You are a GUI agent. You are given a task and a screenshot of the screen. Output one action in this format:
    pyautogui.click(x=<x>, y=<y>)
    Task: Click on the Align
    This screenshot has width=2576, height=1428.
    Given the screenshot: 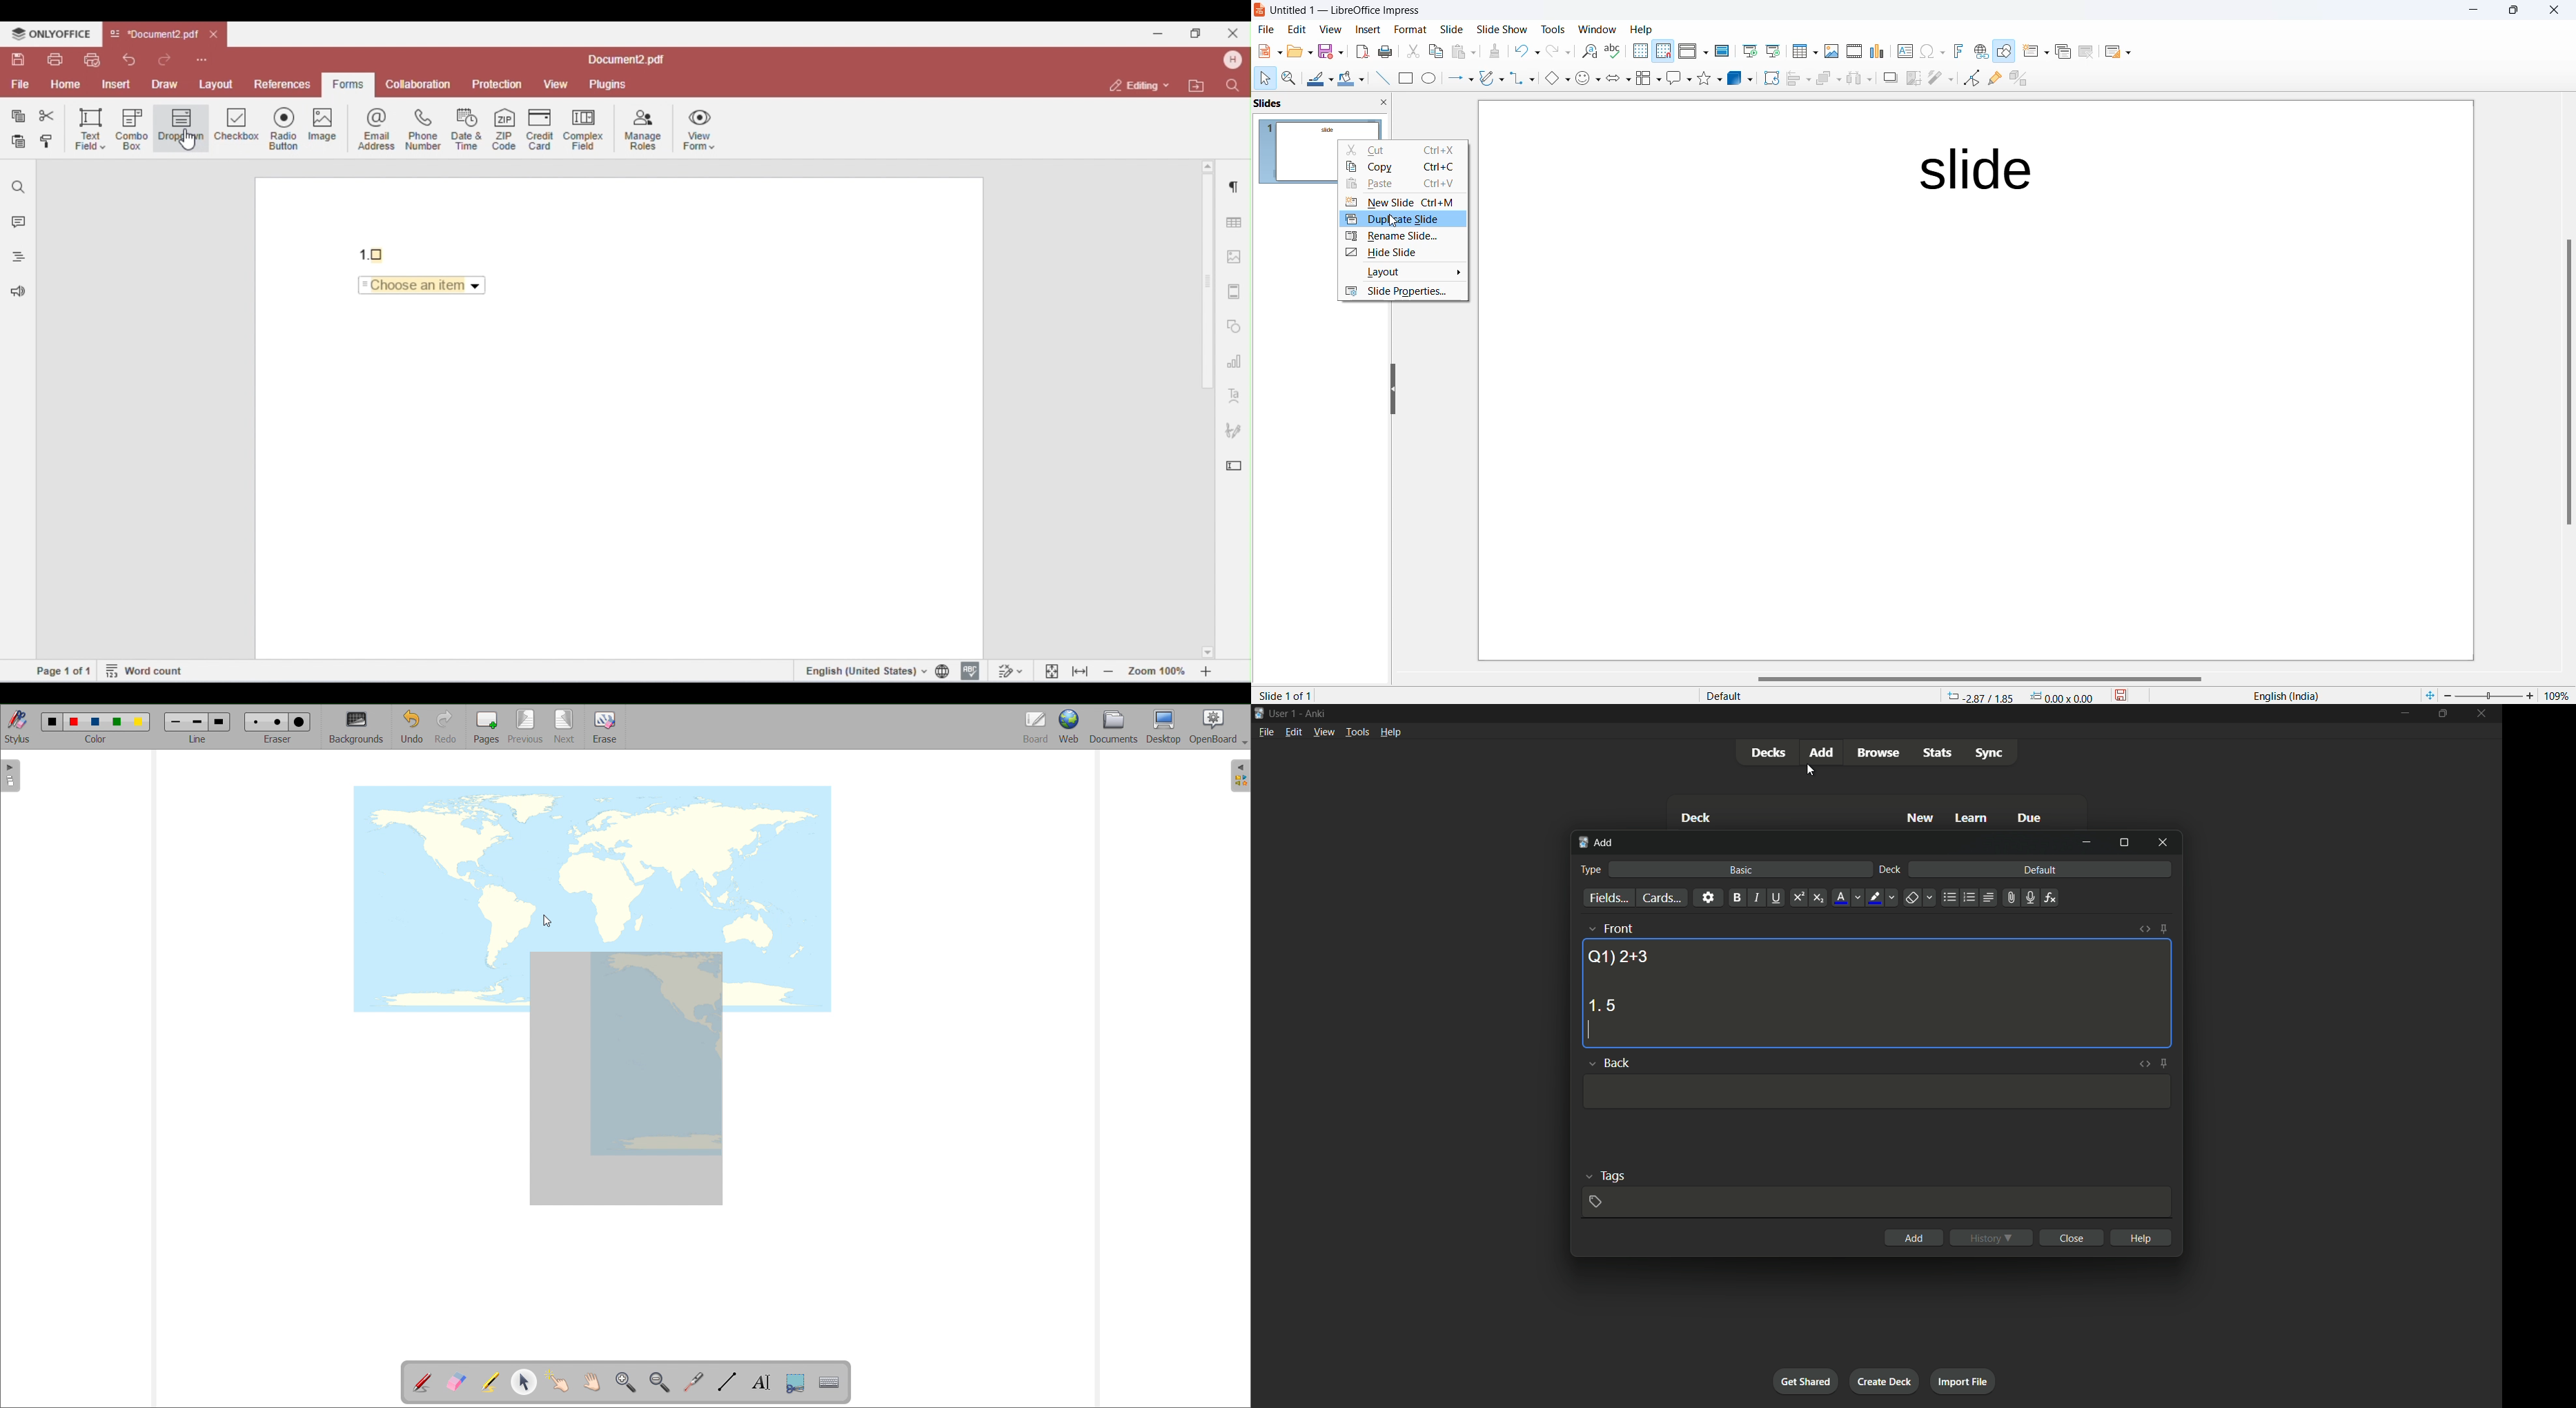 What is the action you would take?
    pyautogui.click(x=1795, y=79)
    